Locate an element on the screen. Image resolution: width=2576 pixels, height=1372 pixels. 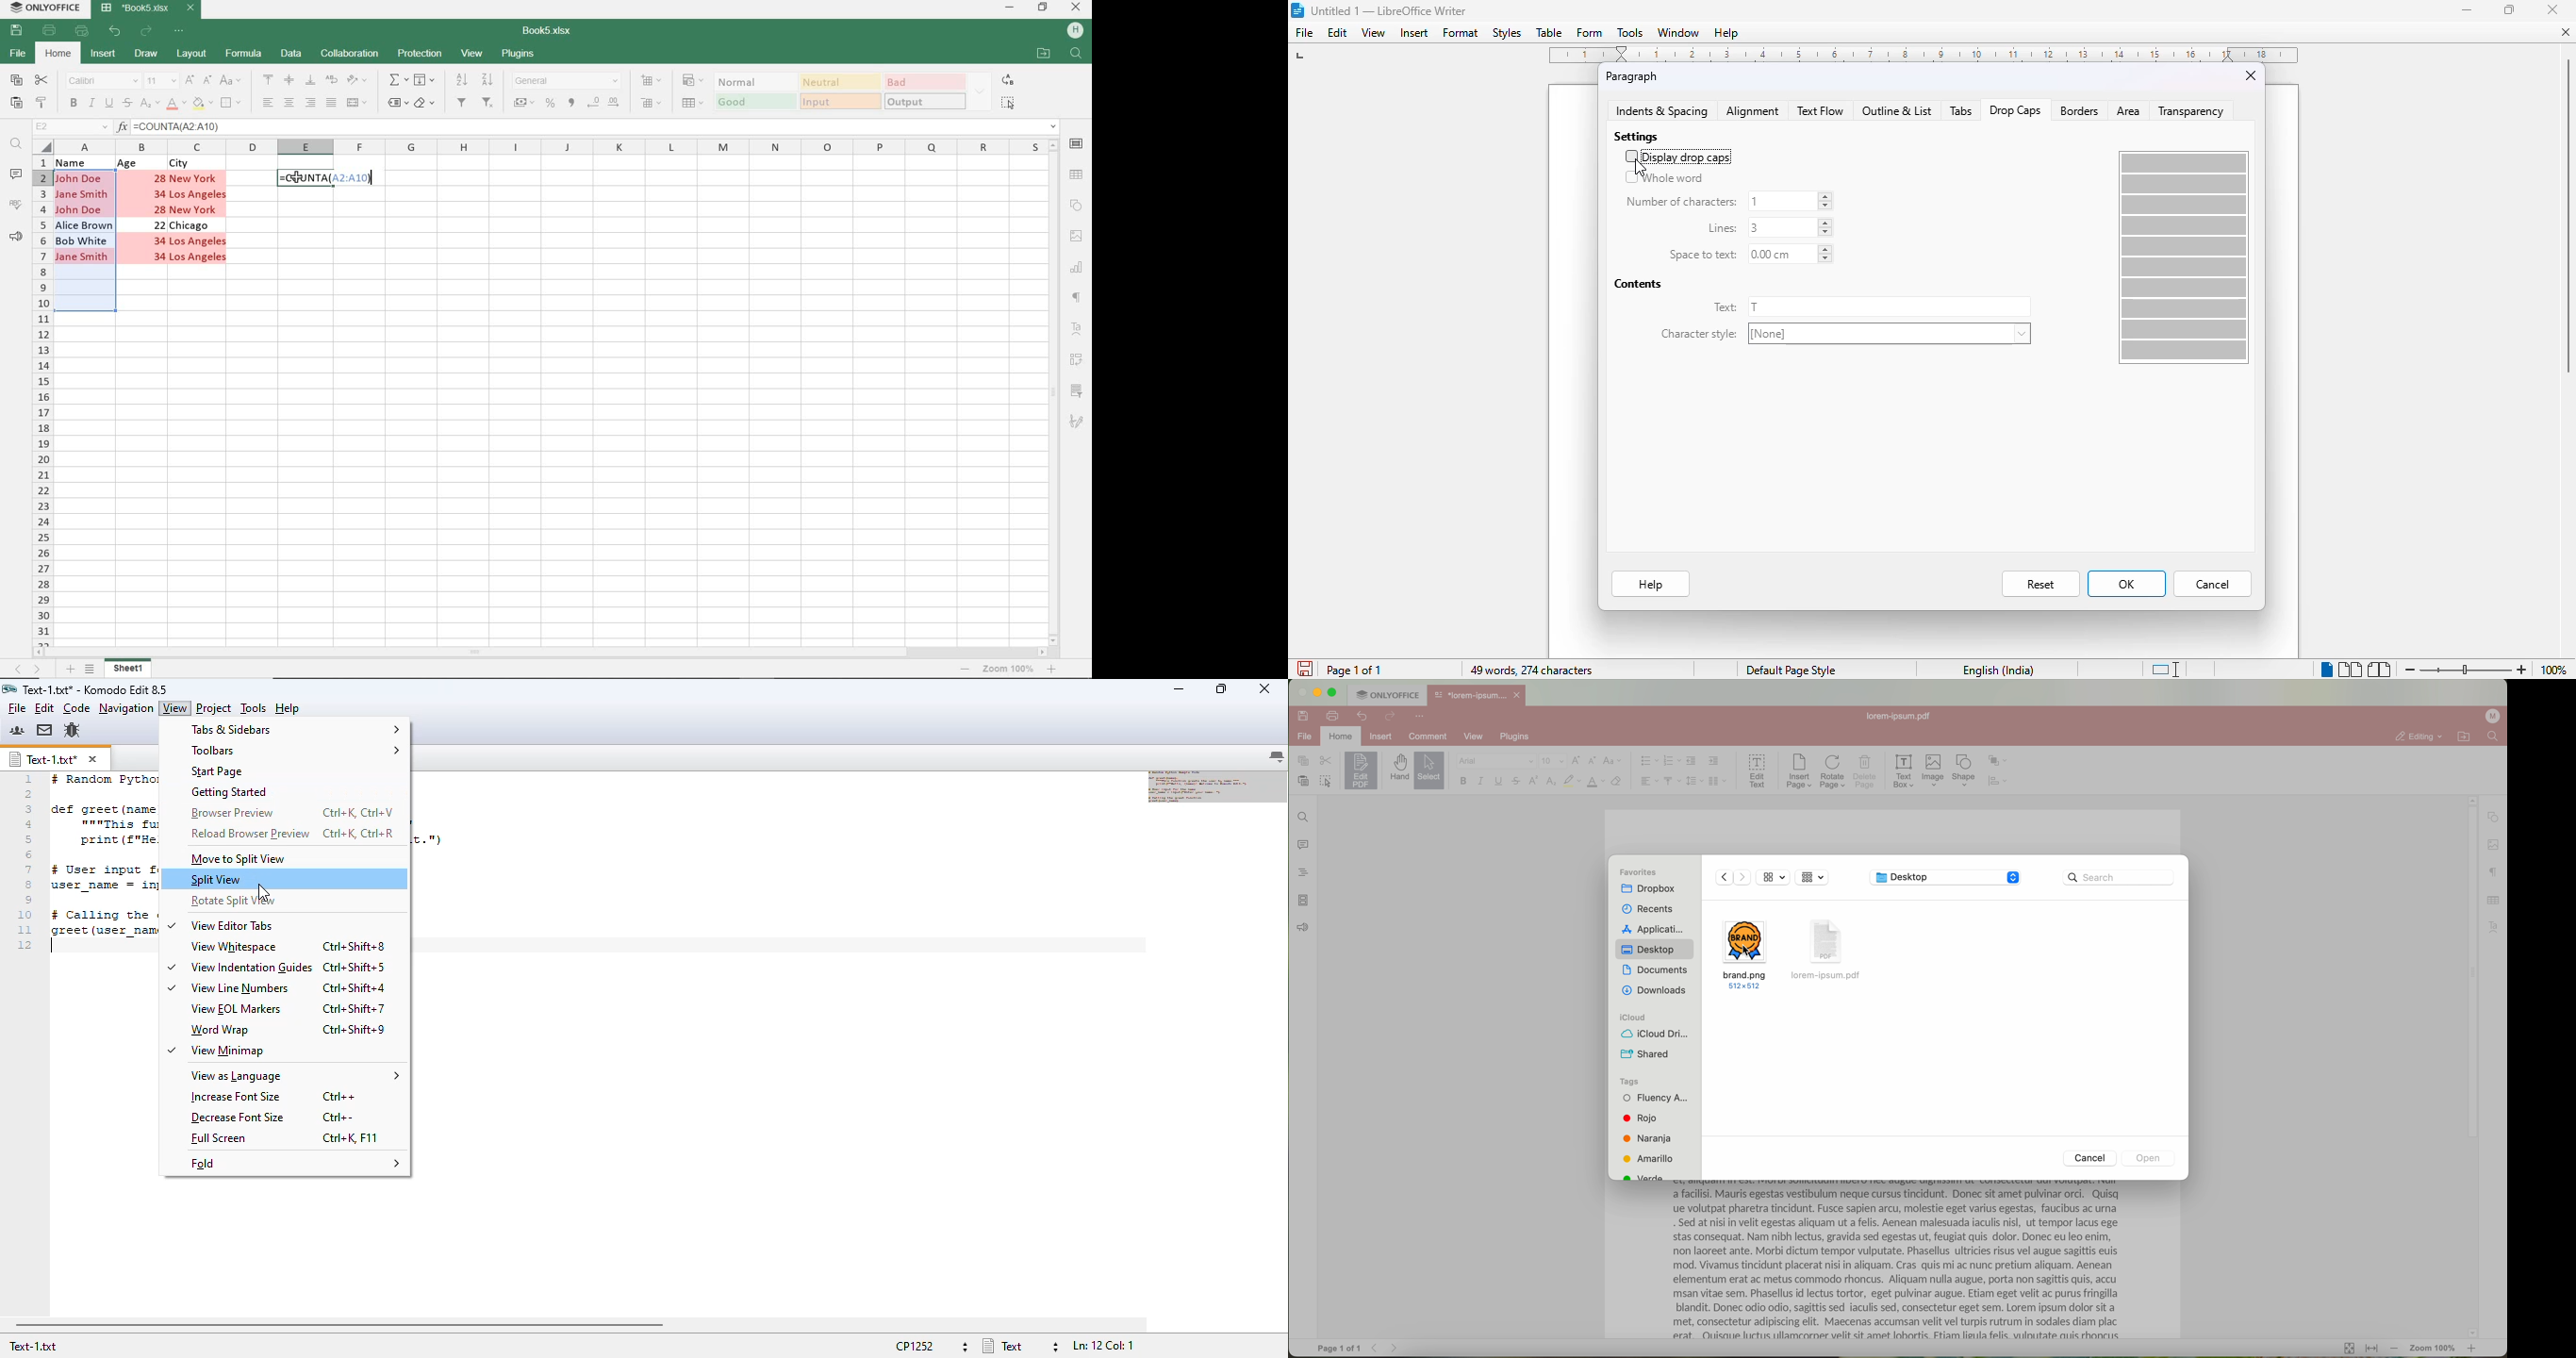
Open is located at coordinates (2148, 1157).